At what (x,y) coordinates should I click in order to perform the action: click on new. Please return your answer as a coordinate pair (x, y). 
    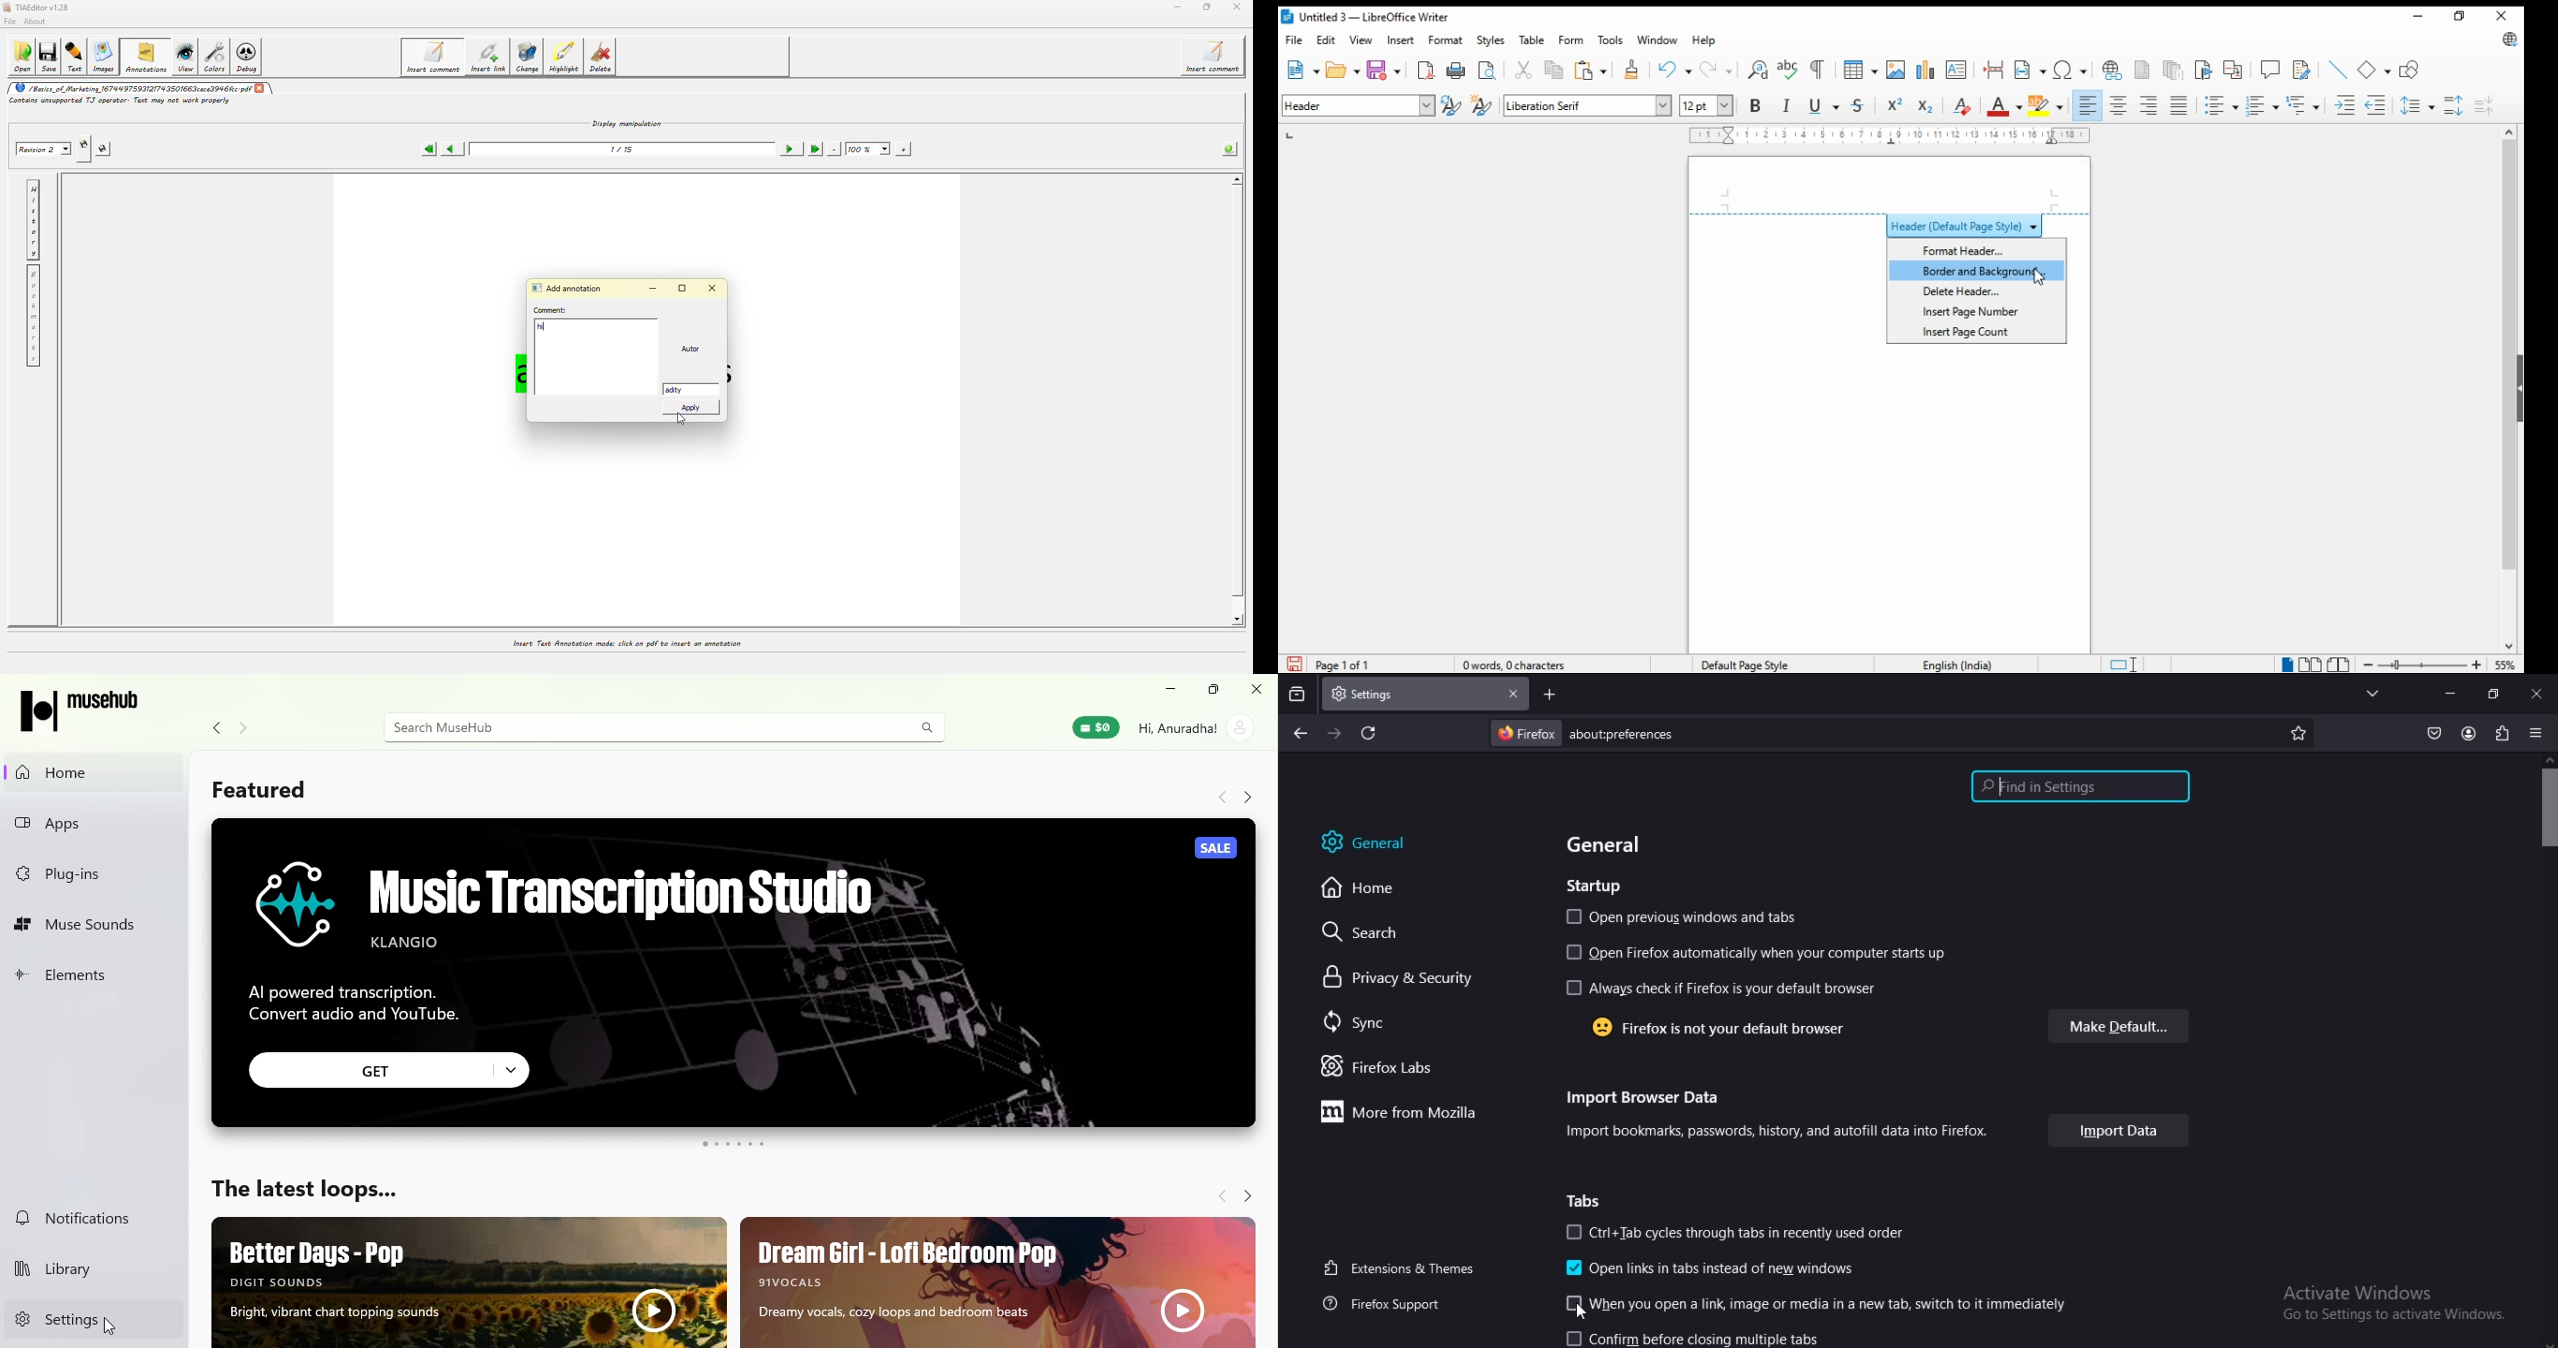
    Looking at the image, I should click on (1301, 70).